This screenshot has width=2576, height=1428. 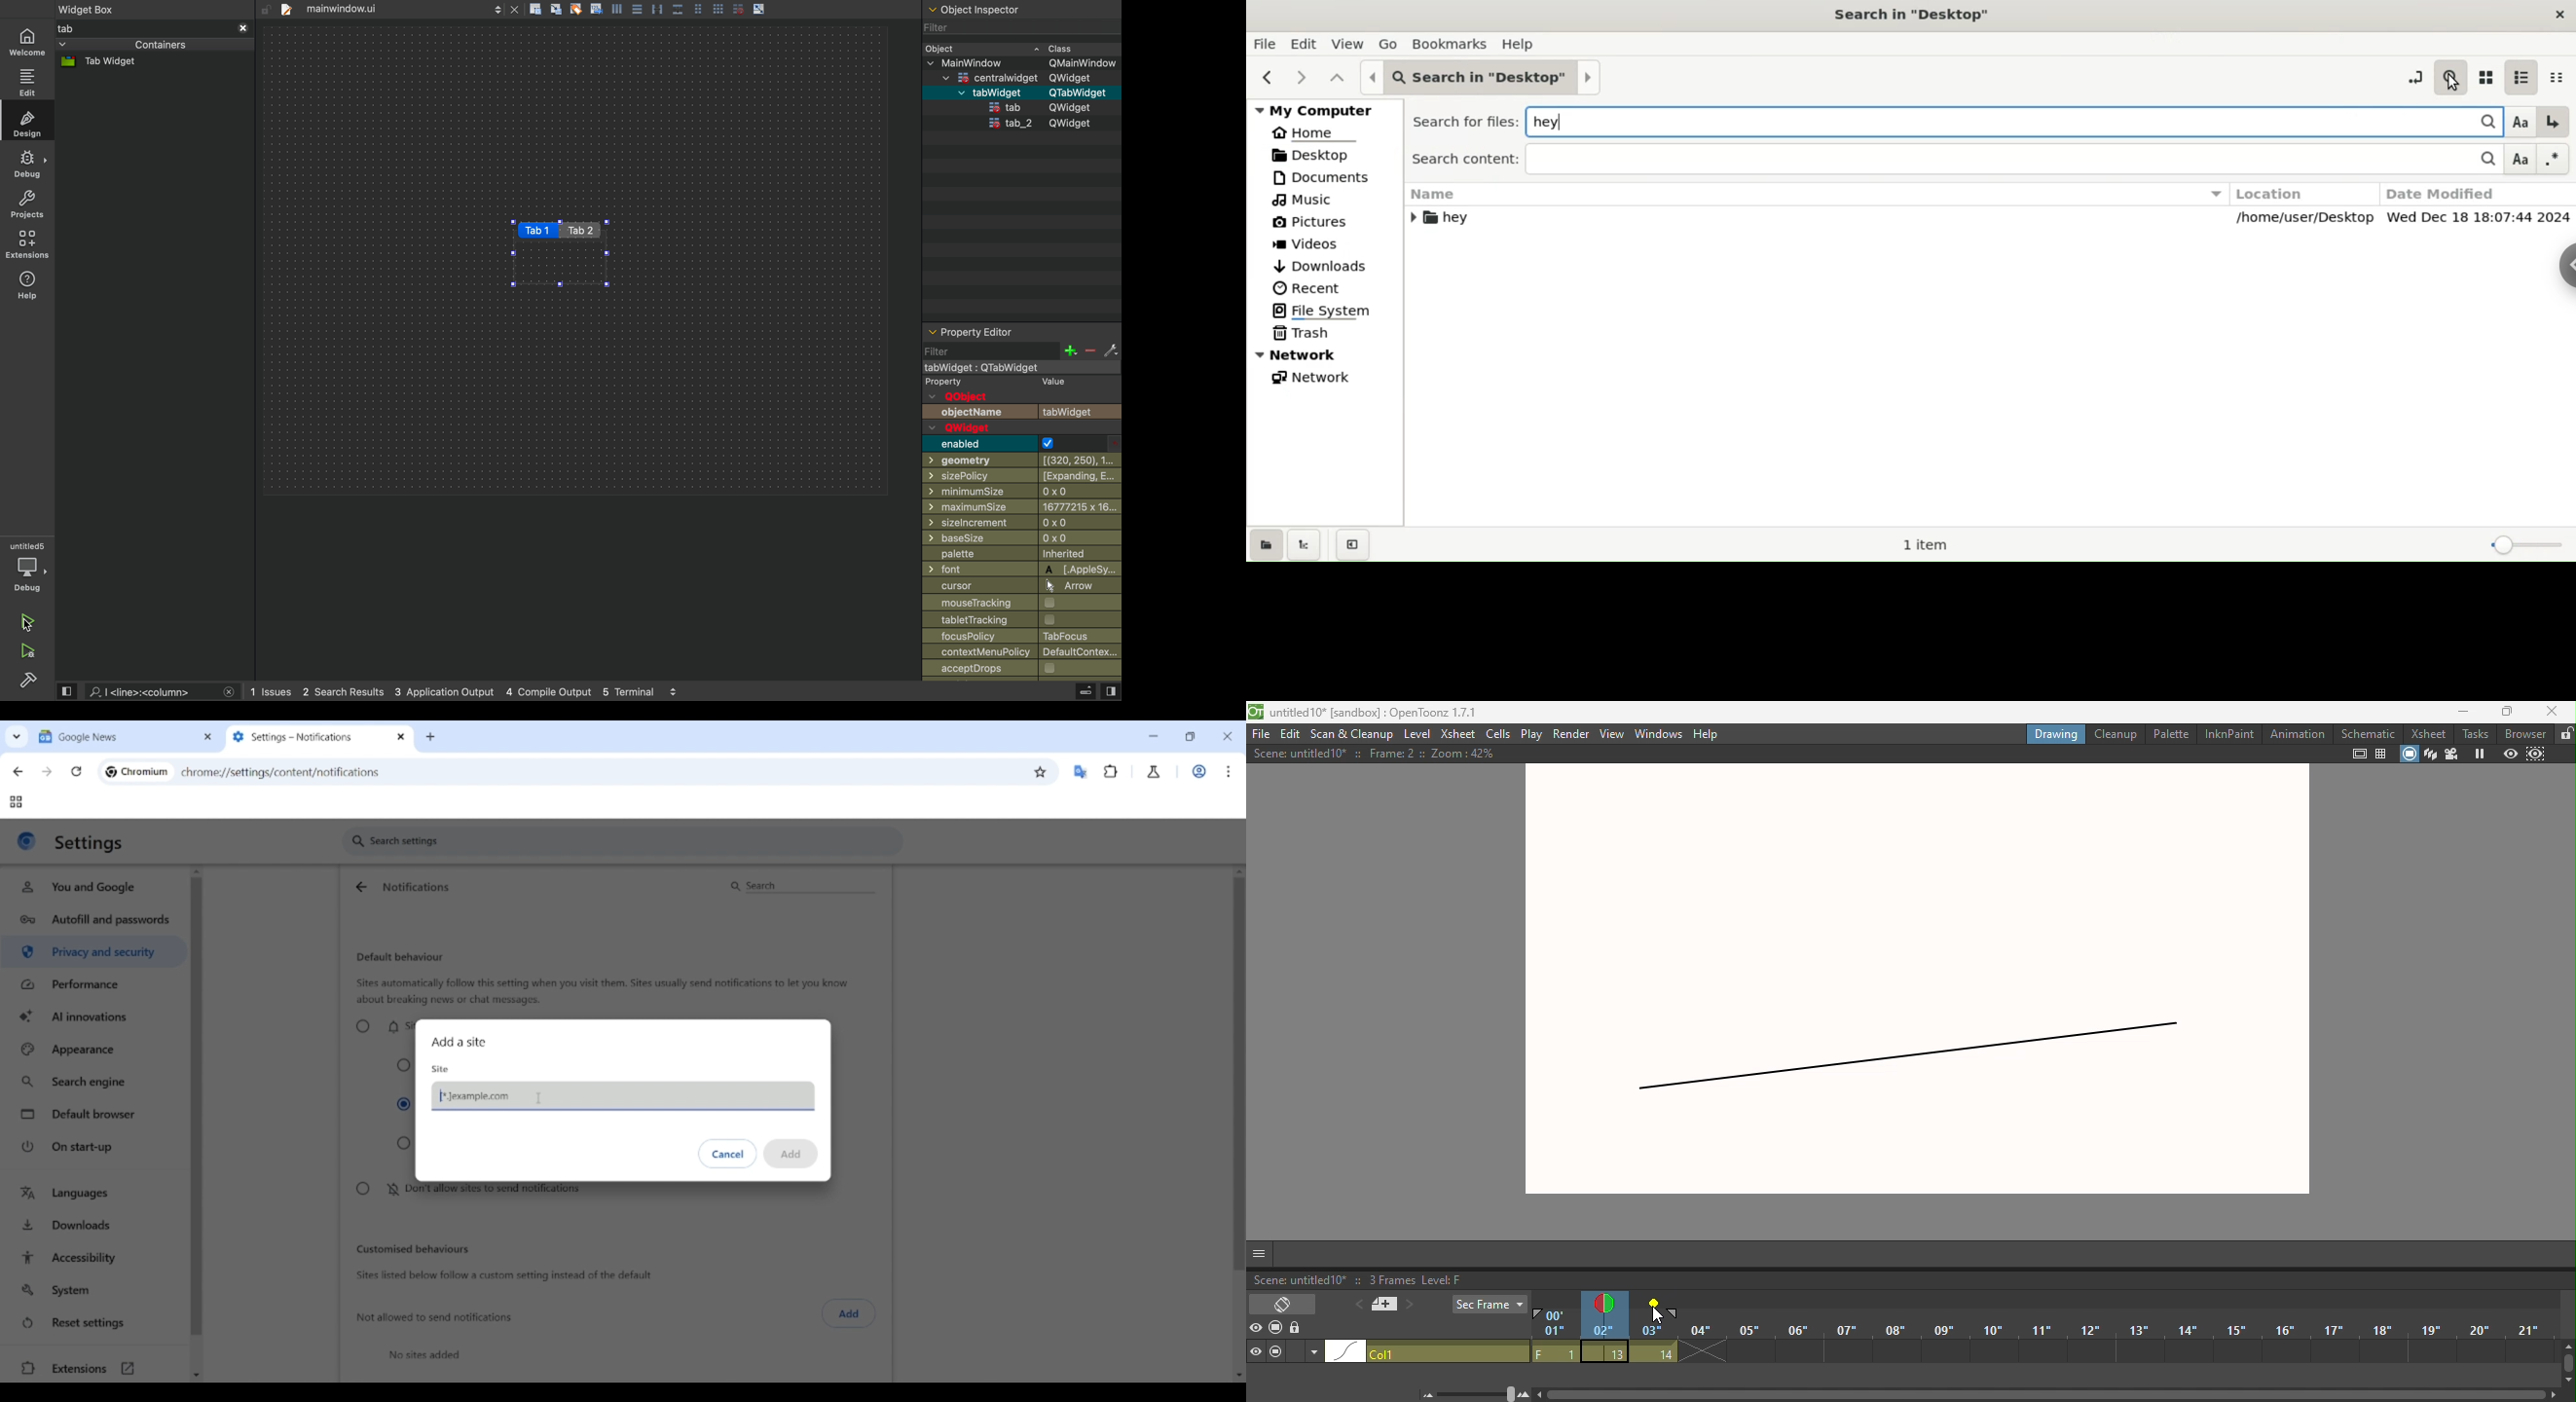 I want to click on tab, so click(x=375, y=8).